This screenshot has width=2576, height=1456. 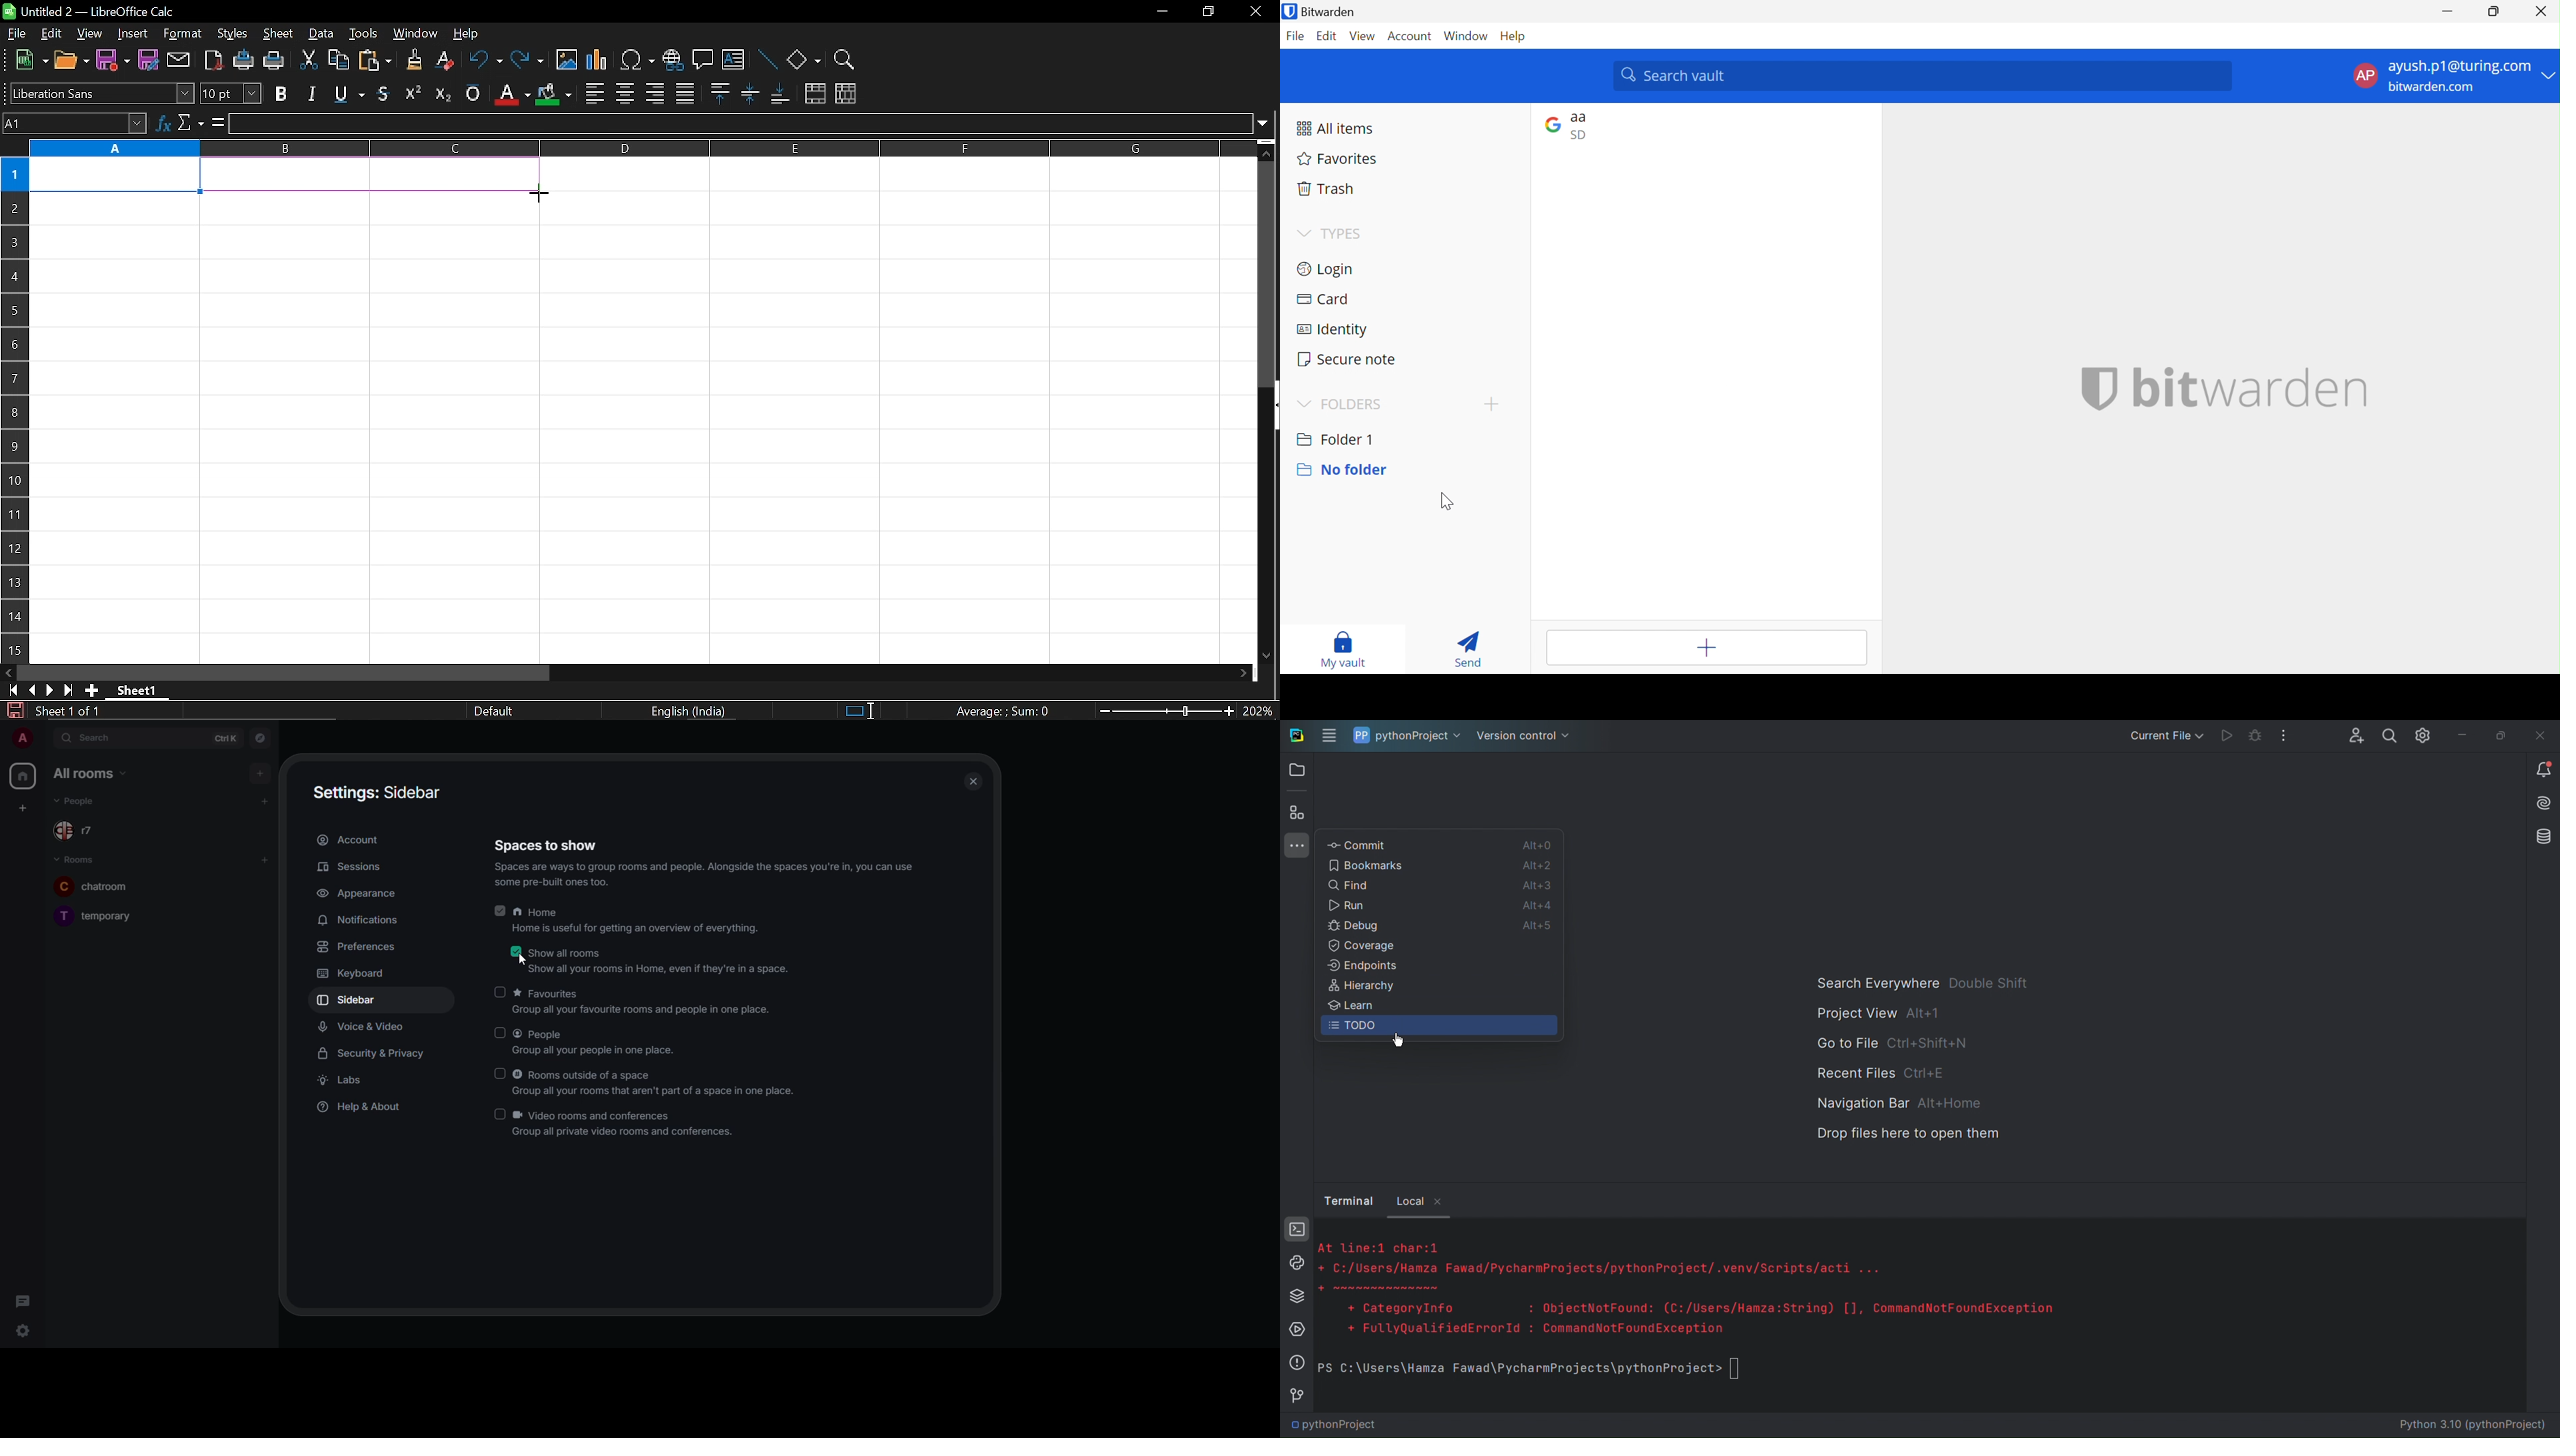 What do you see at coordinates (380, 793) in the screenshot?
I see `Settings: Sidebar` at bounding box center [380, 793].